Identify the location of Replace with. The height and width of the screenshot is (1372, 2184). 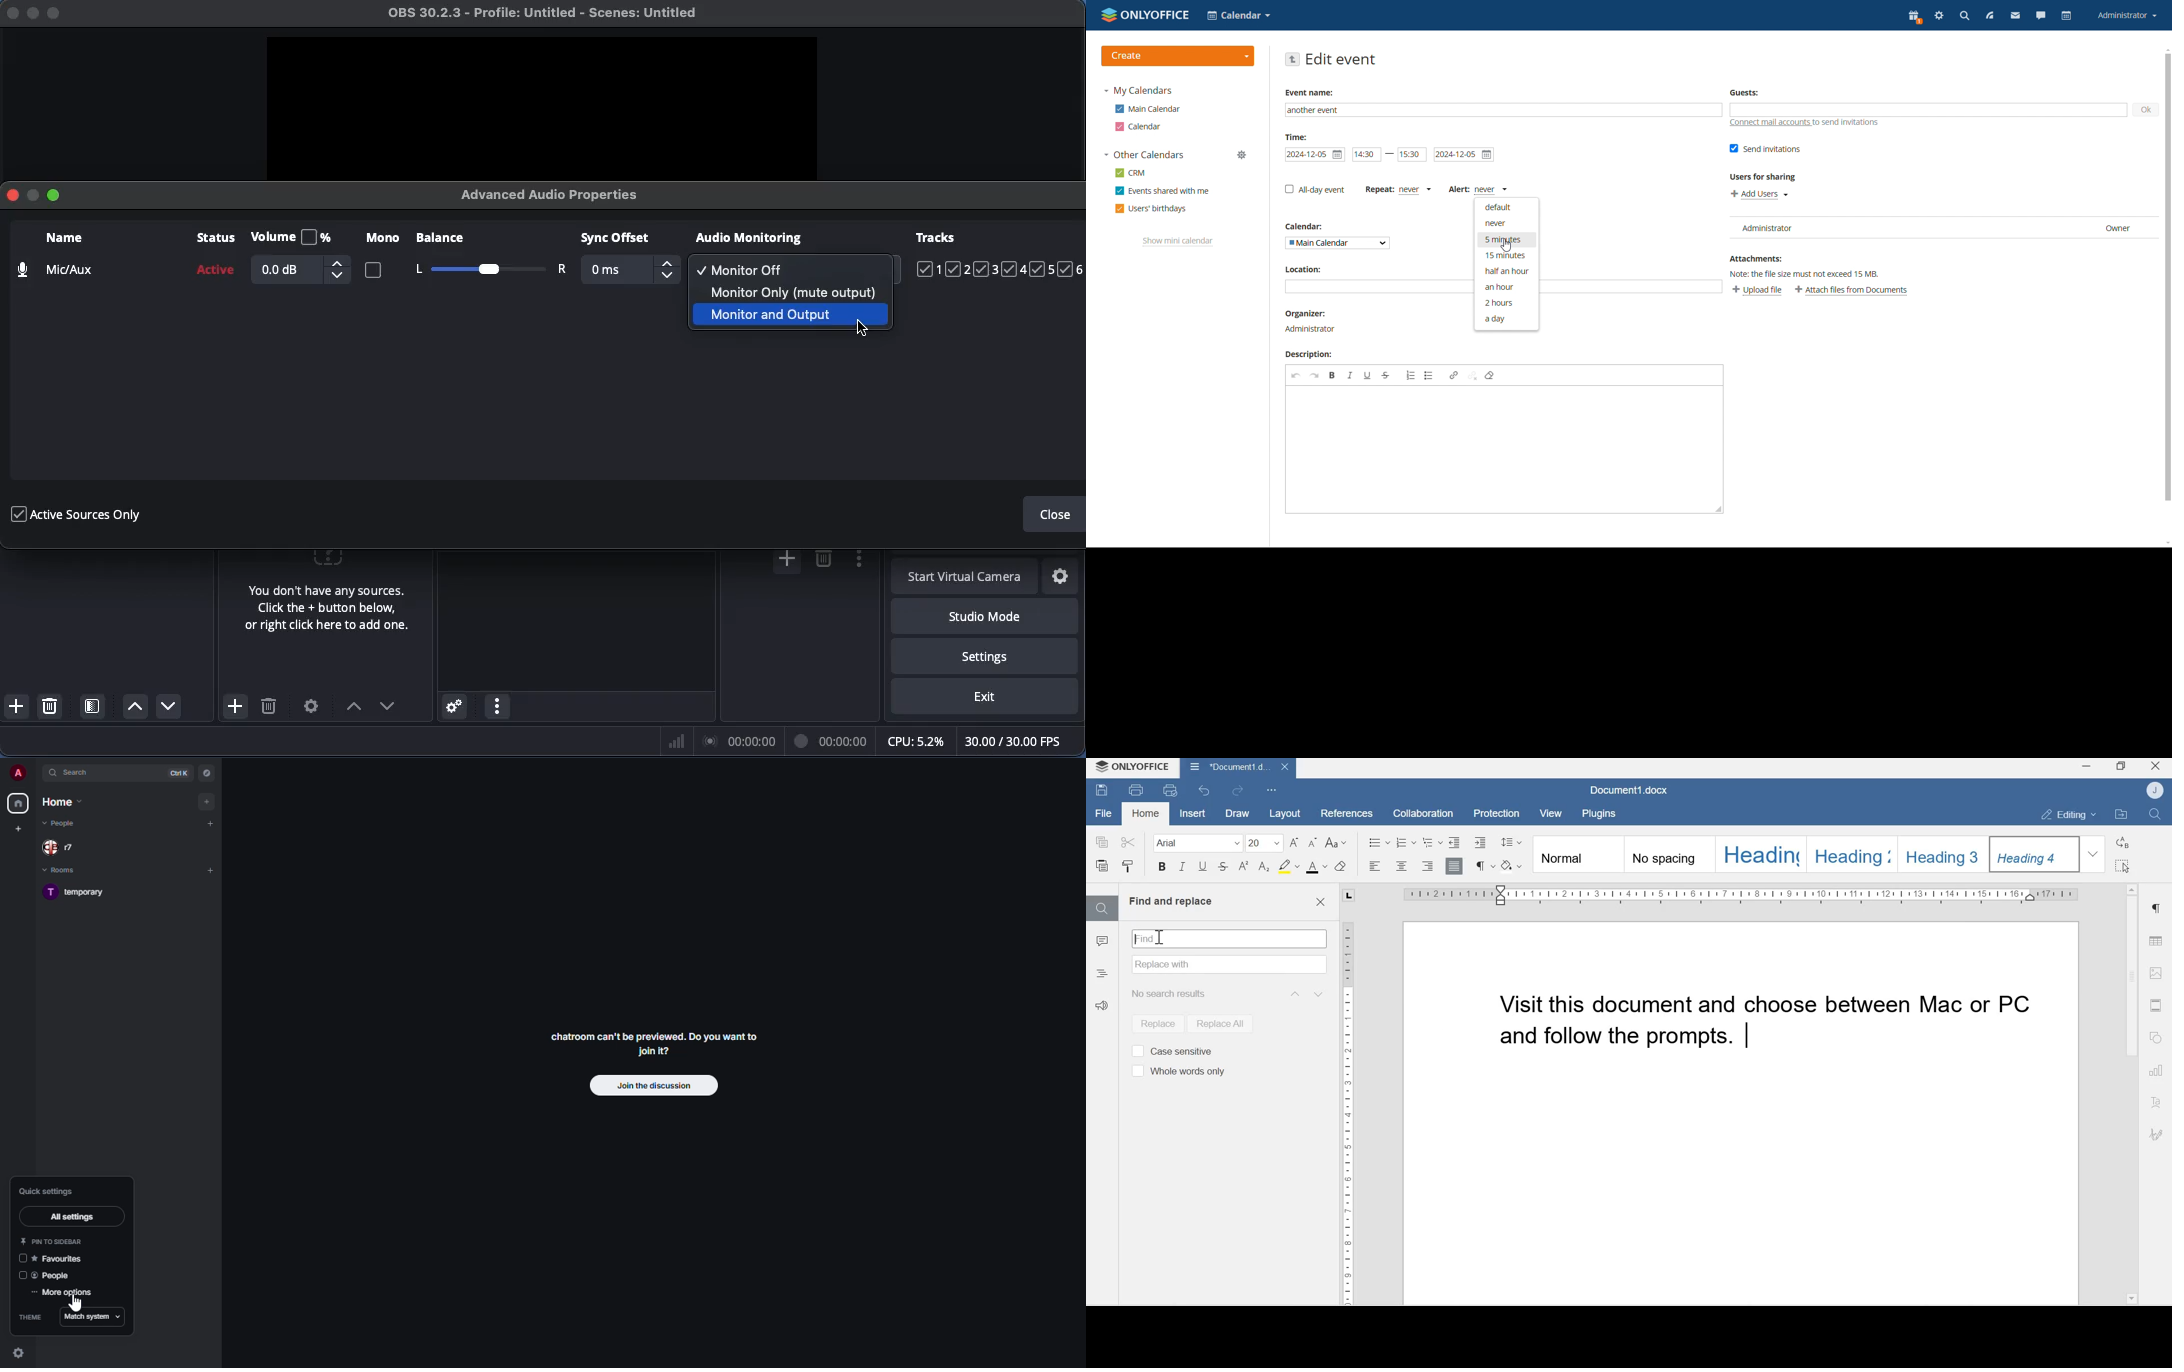
(1230, 965).